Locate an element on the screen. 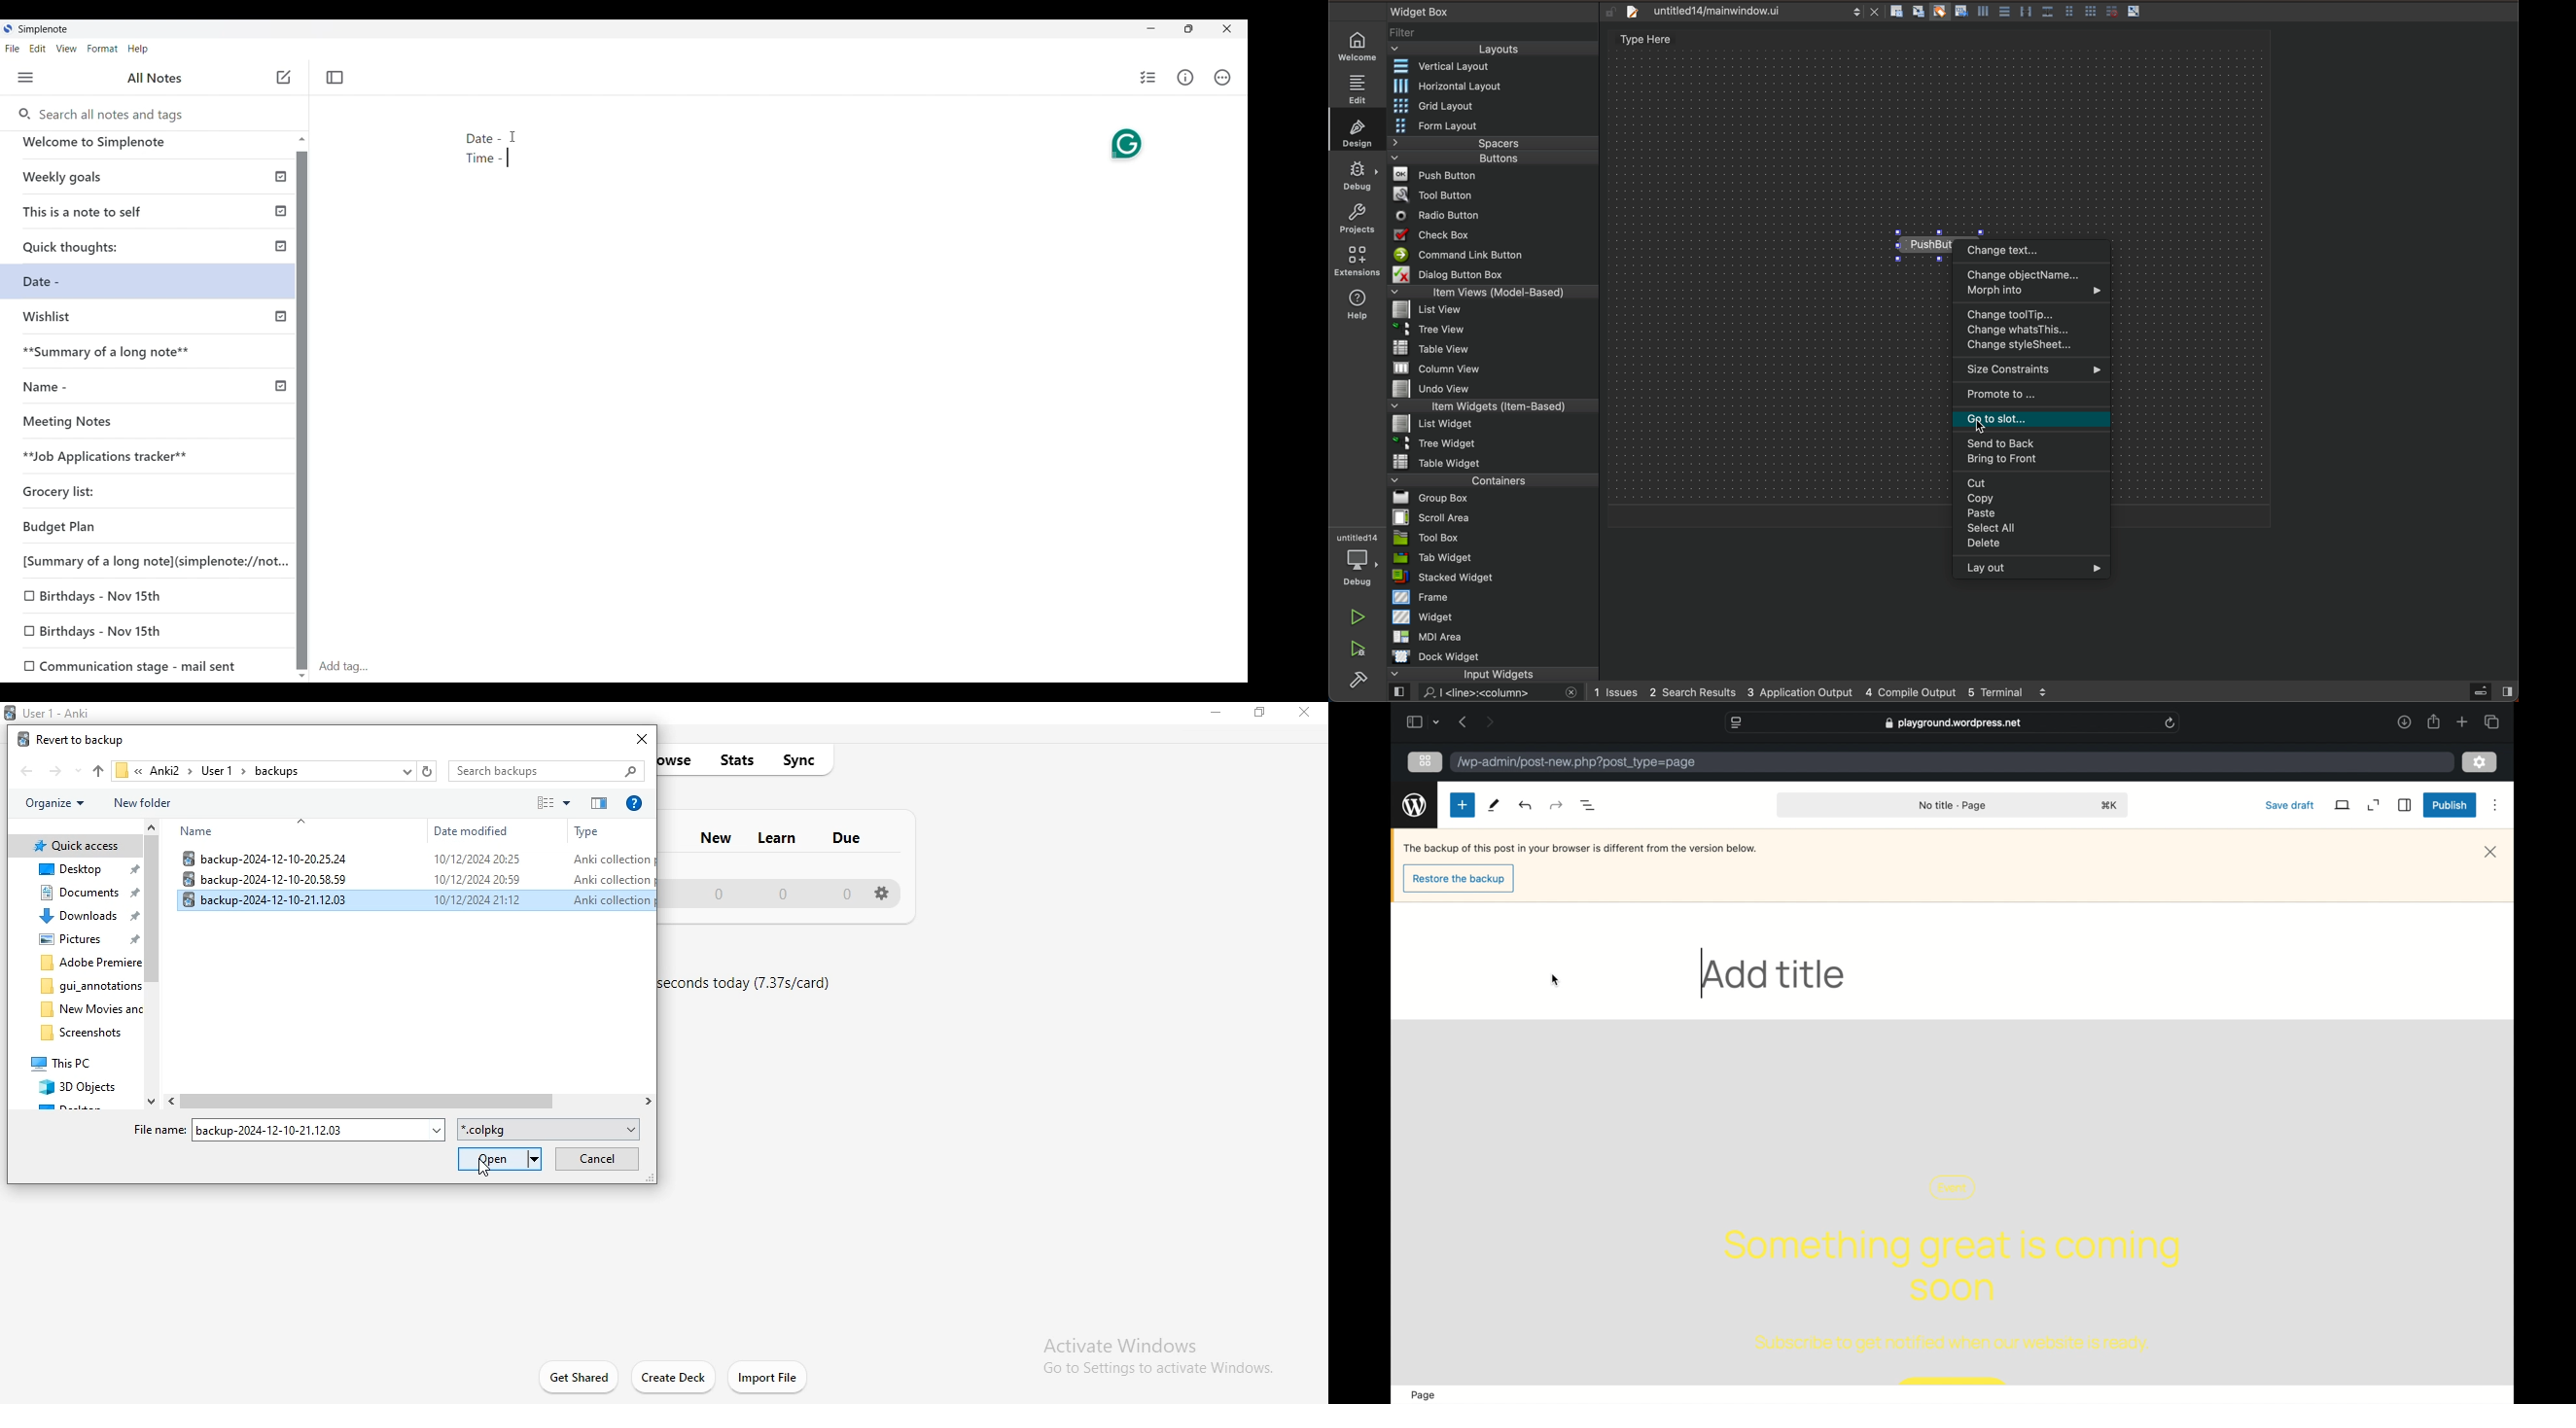 Image resolution: width=2576 pixels, height=1428 pixels. Menu is located at coordinates (26, 77).